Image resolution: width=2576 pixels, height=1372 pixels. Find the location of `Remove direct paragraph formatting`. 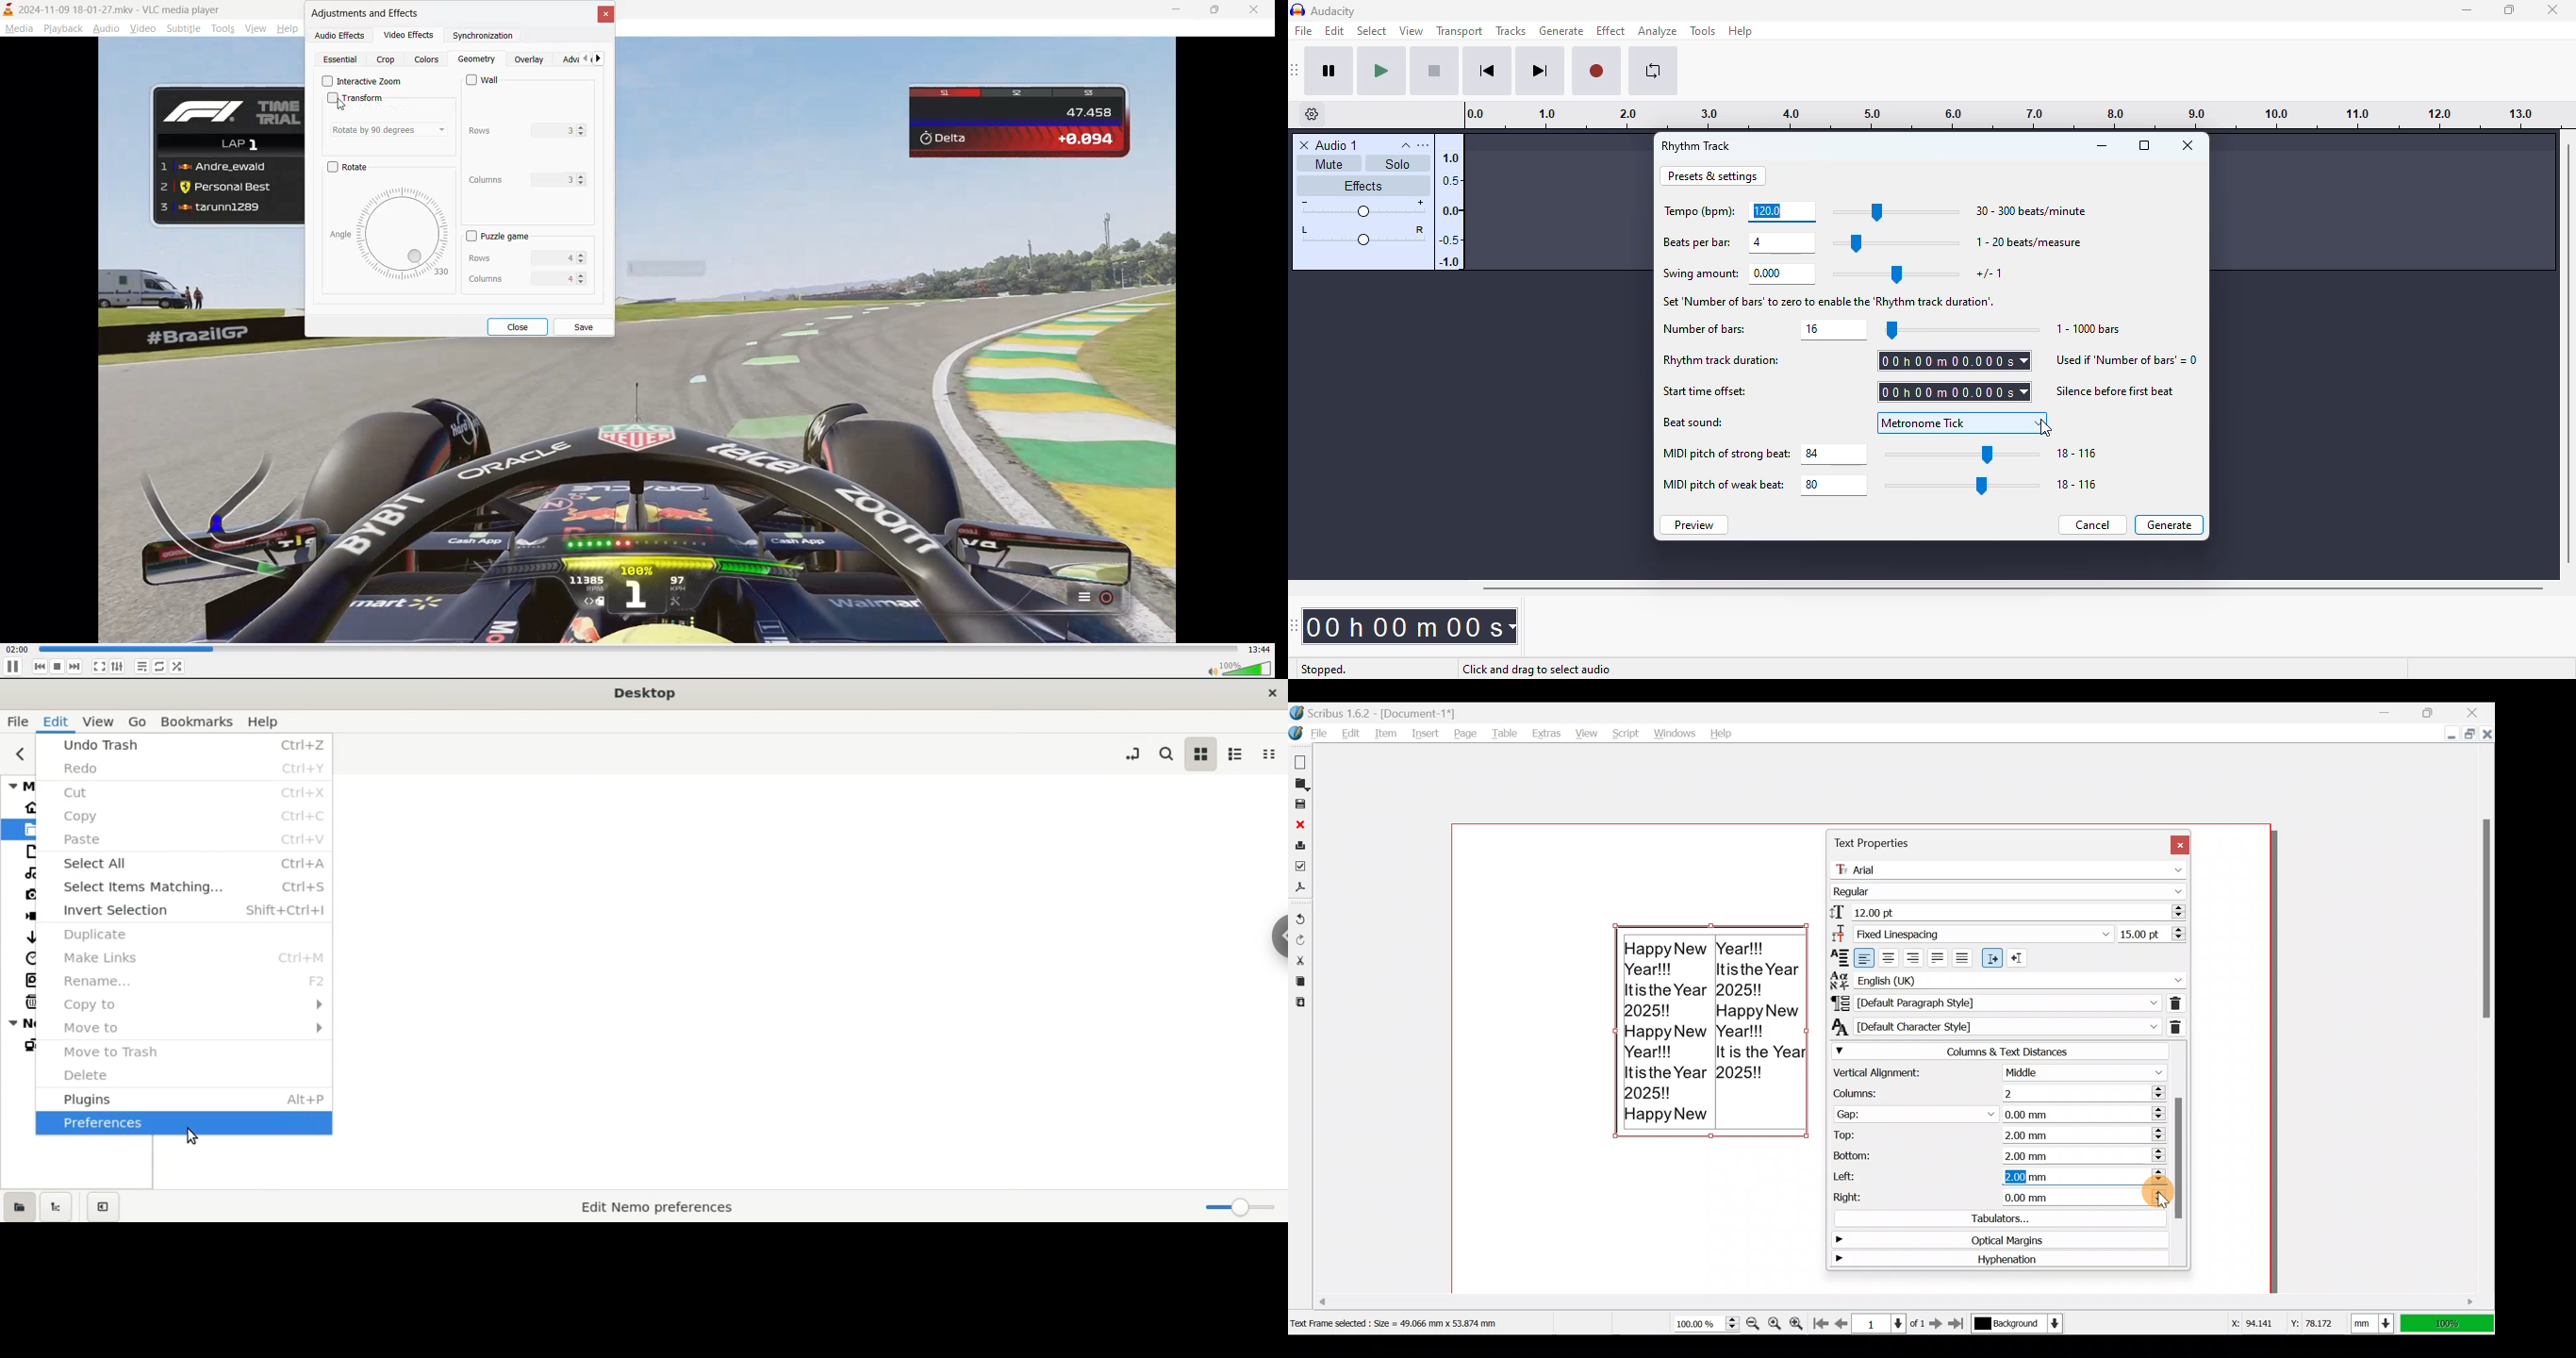

Remove direct paragraph formatting is located at coordinates (2175, 1002).